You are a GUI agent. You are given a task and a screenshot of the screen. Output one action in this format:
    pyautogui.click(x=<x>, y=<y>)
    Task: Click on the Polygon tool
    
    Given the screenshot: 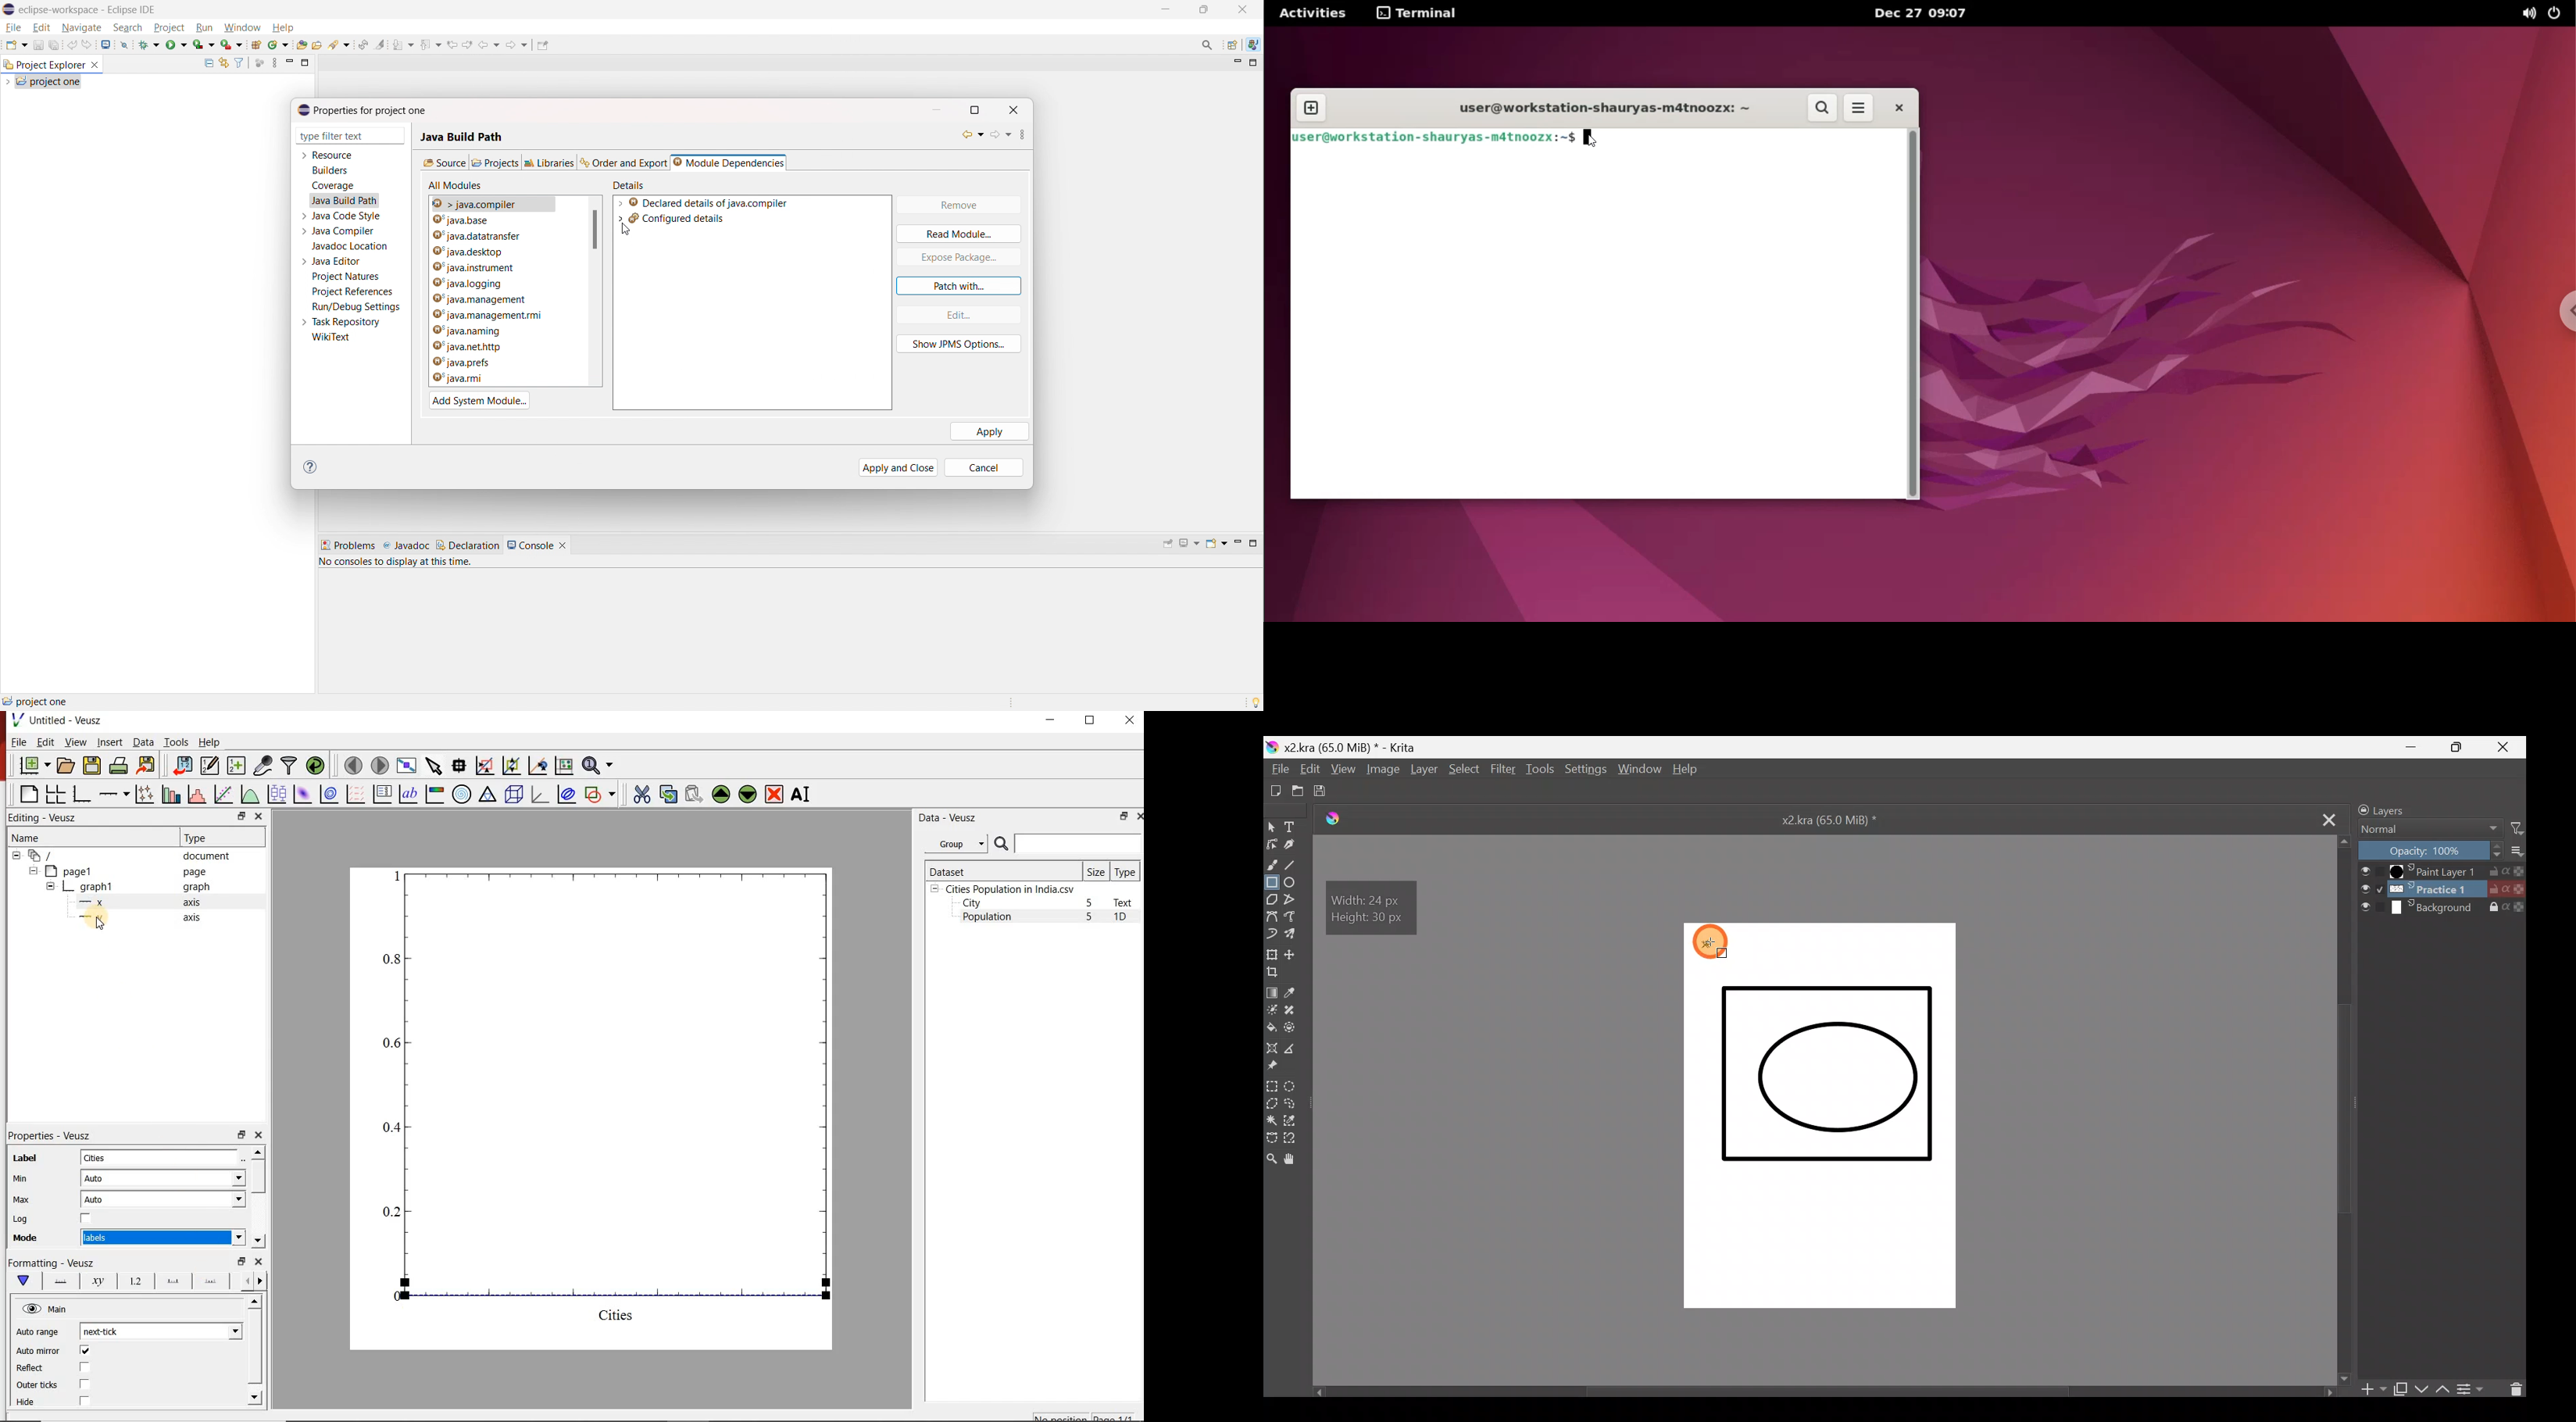 What is the action you would take?
    pyautogui.click(x=1271, y=899)
    